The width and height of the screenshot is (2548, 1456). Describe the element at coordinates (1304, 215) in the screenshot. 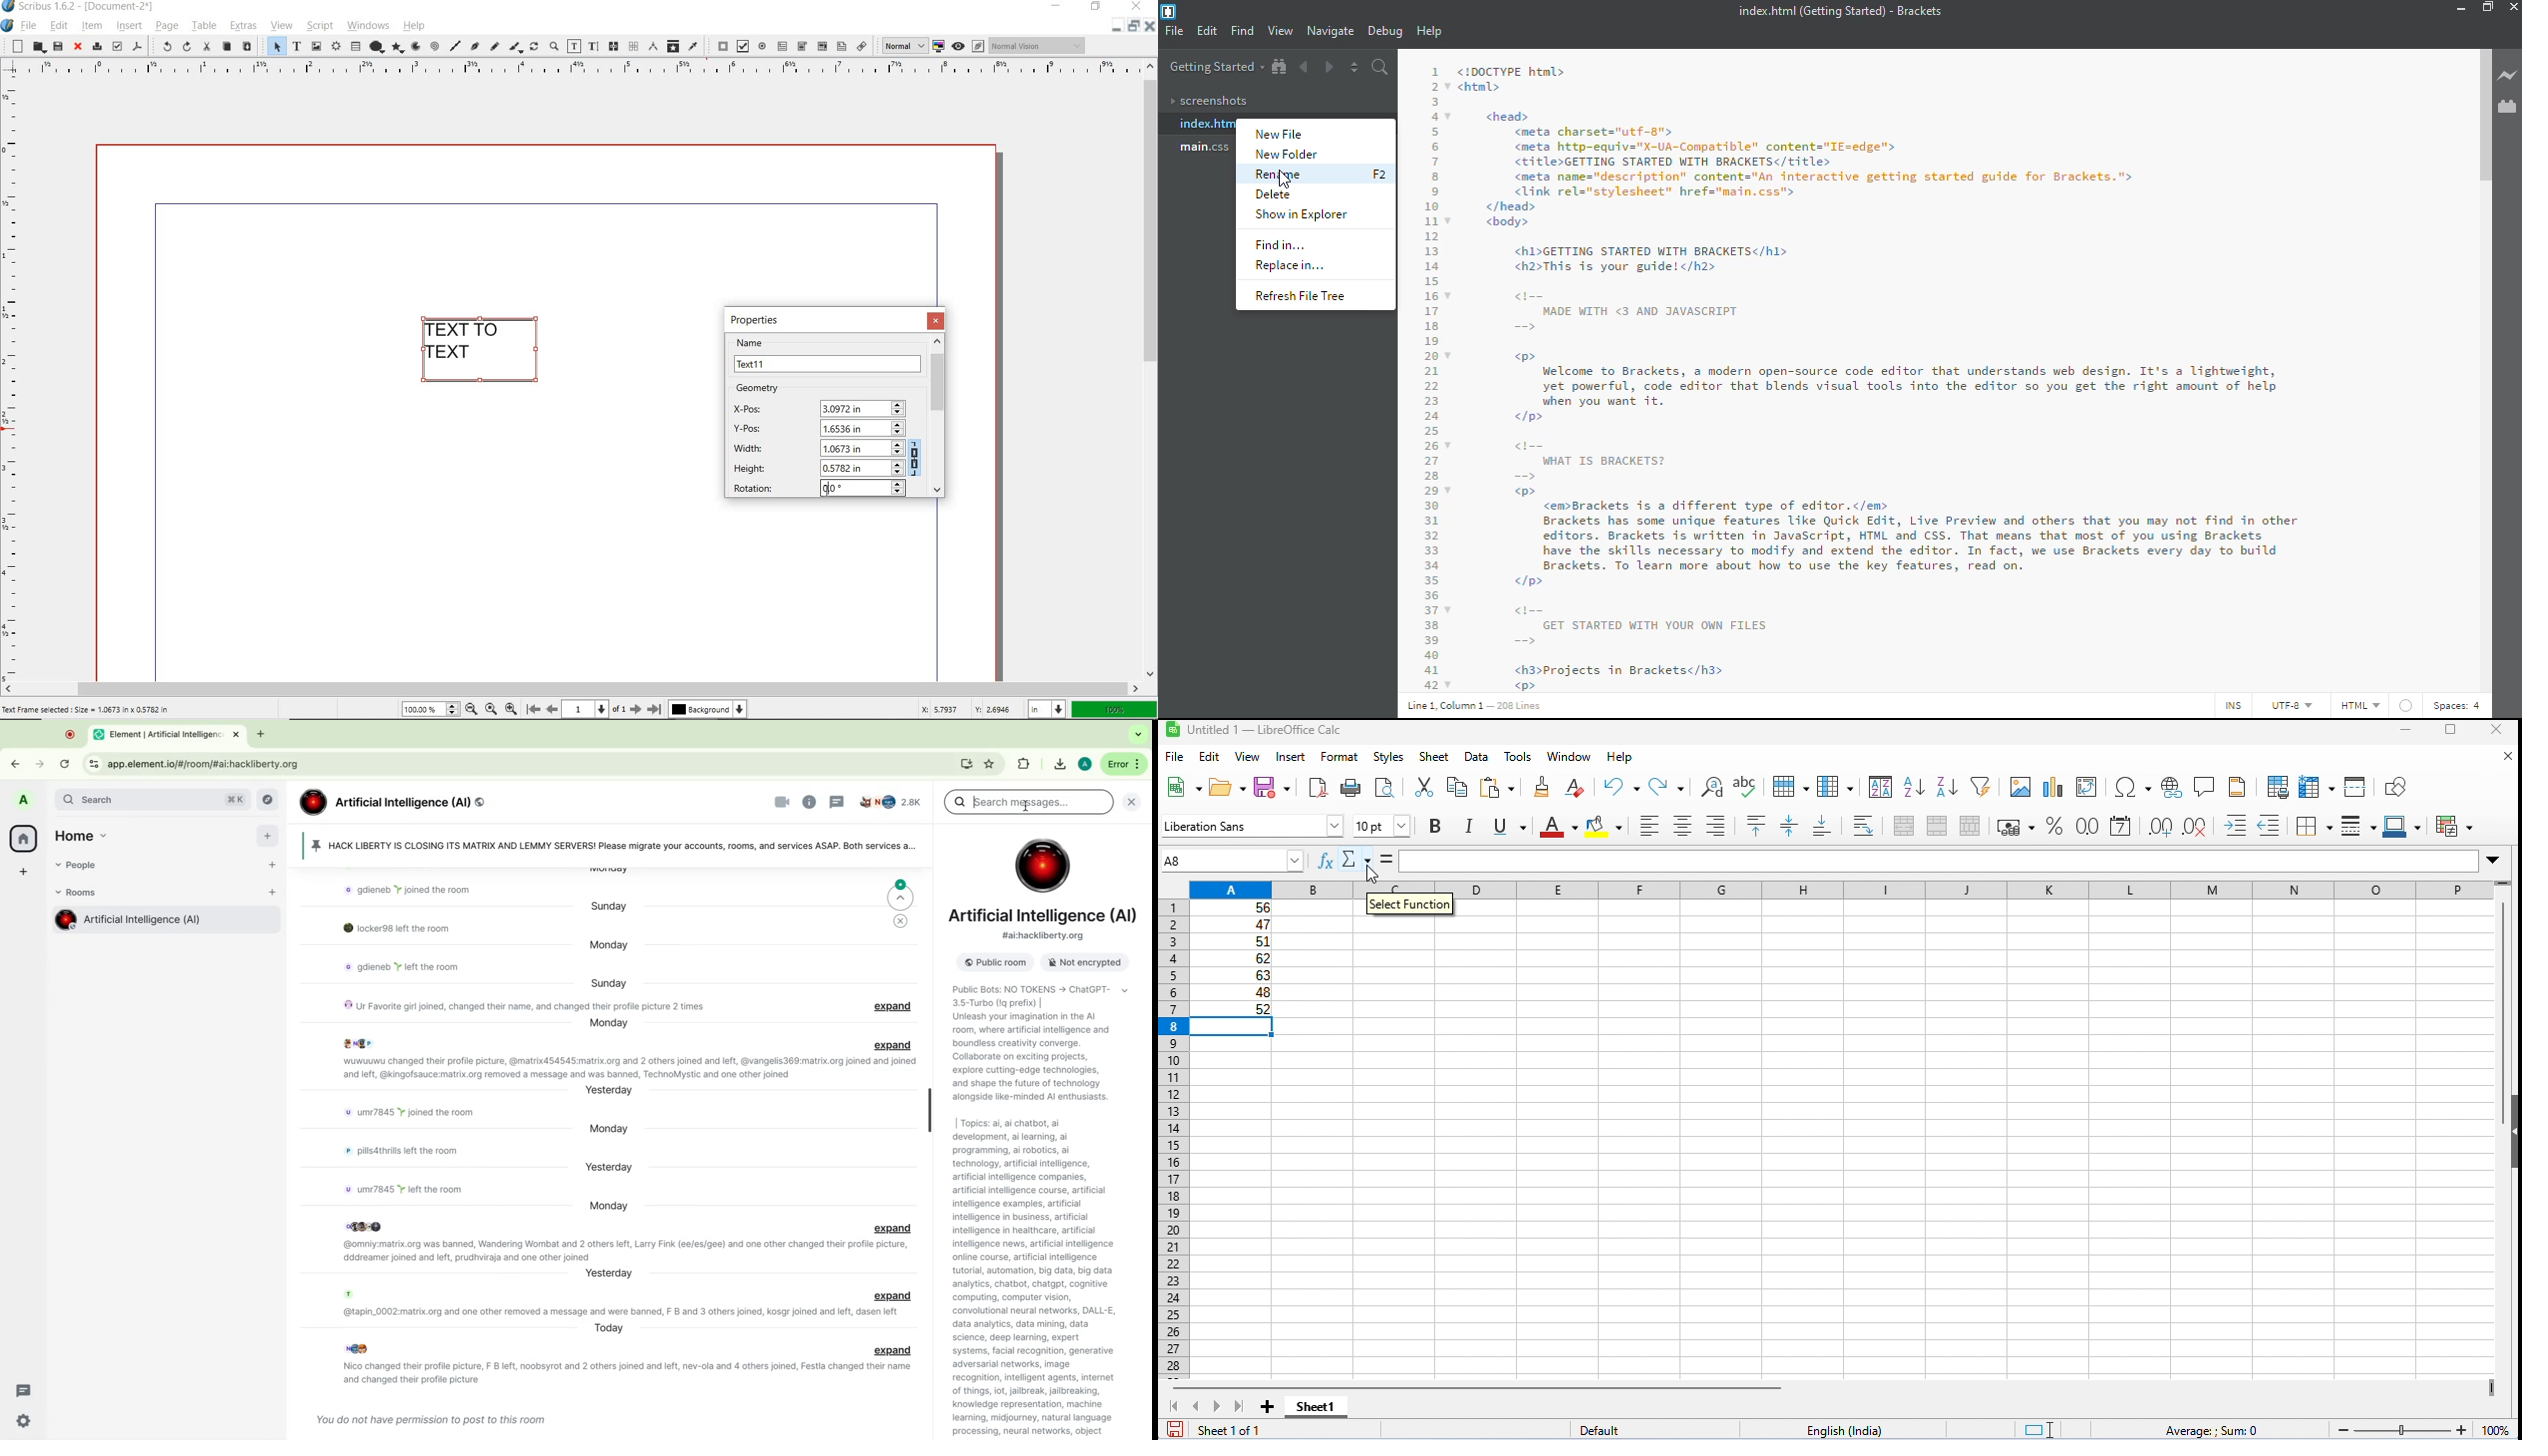

I see `show in explorer` at that location.